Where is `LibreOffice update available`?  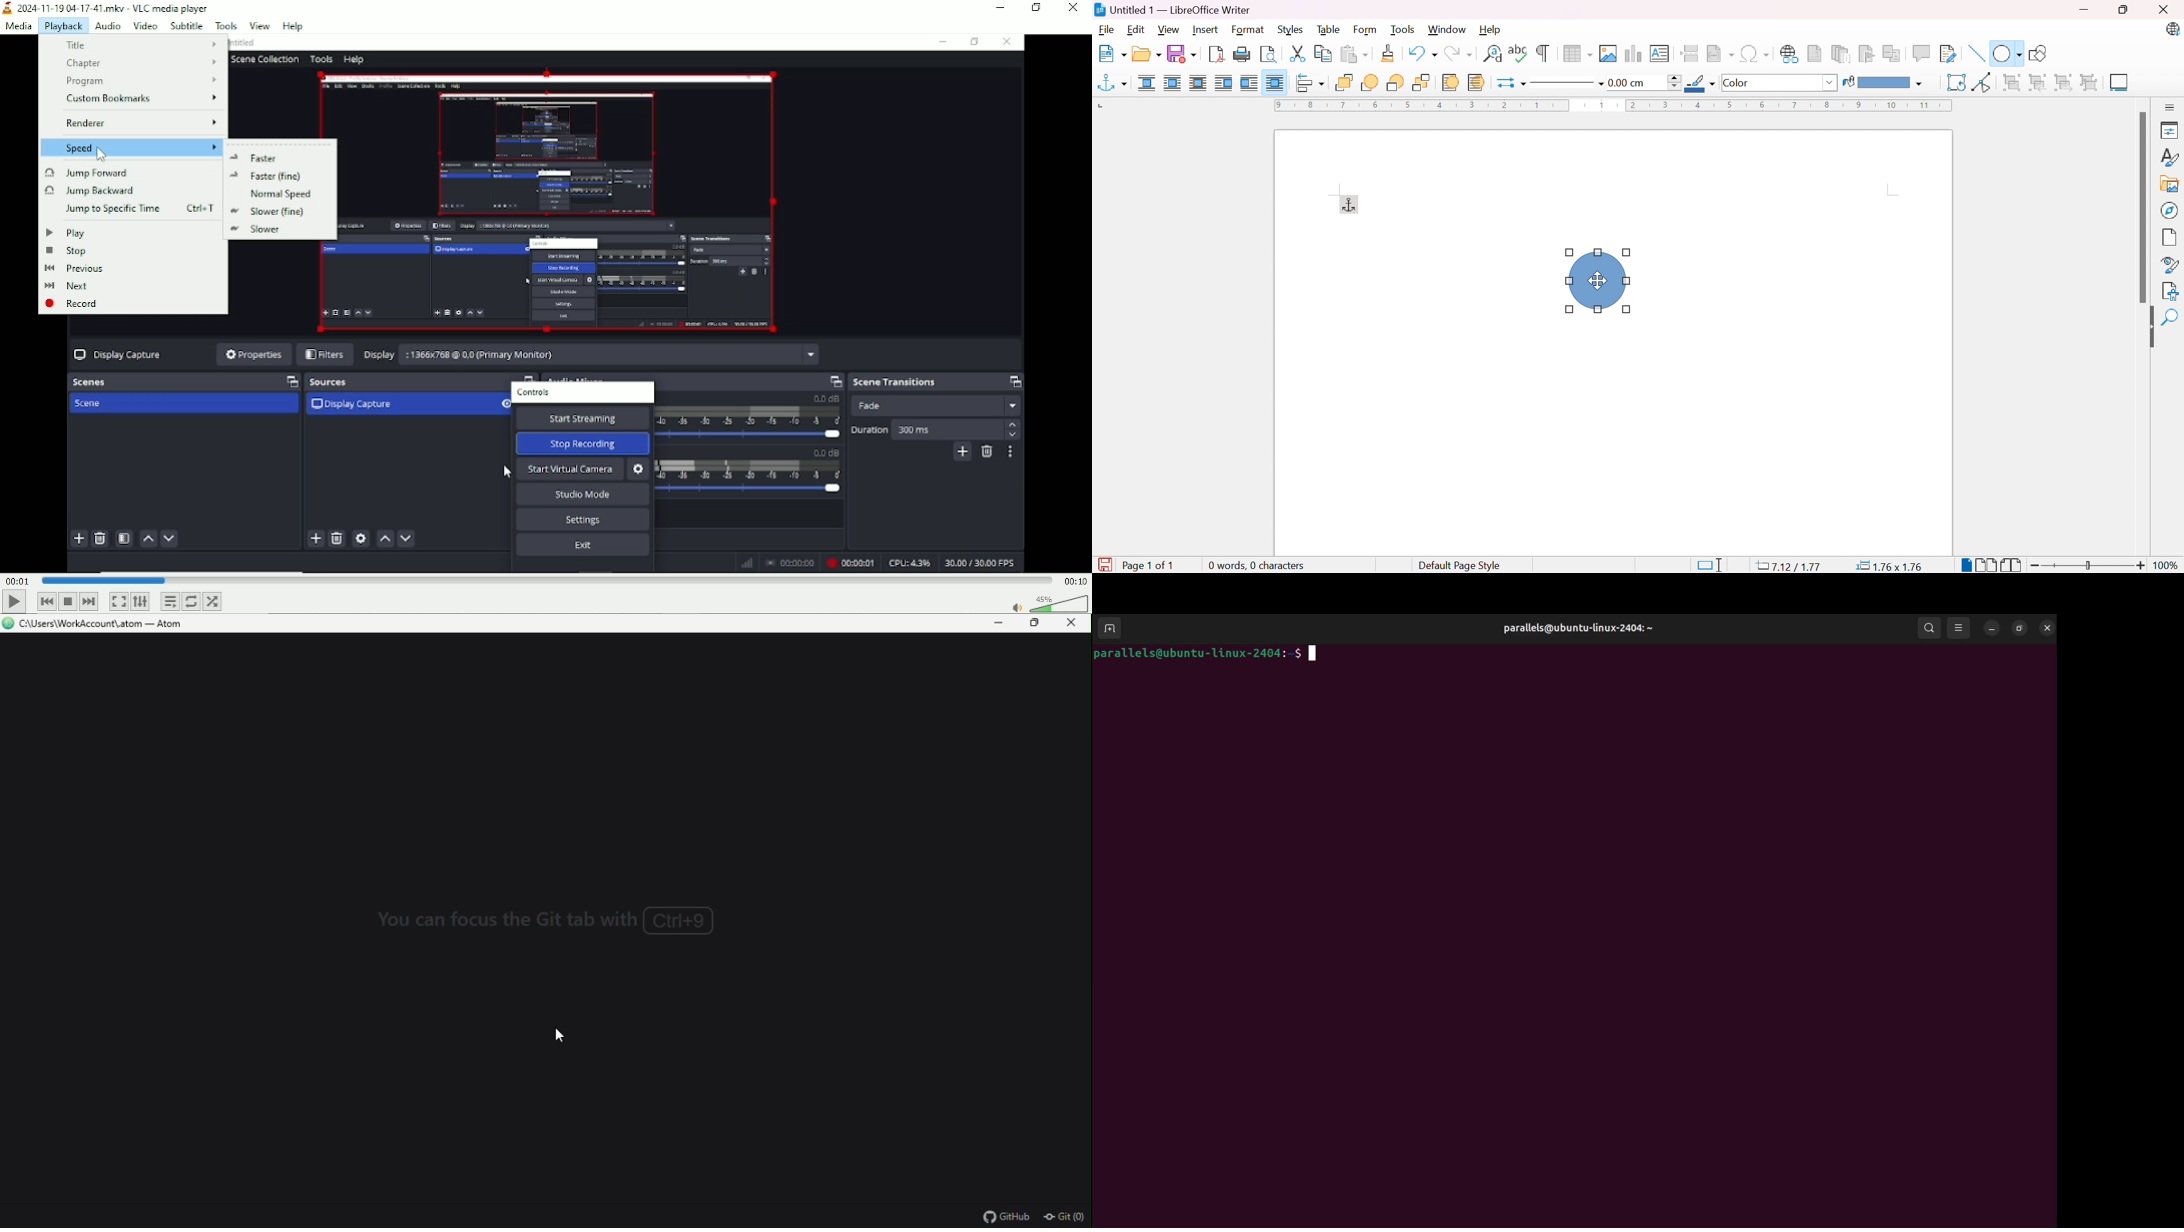 LibreOffice update available is located at coordinates (2171, 29).